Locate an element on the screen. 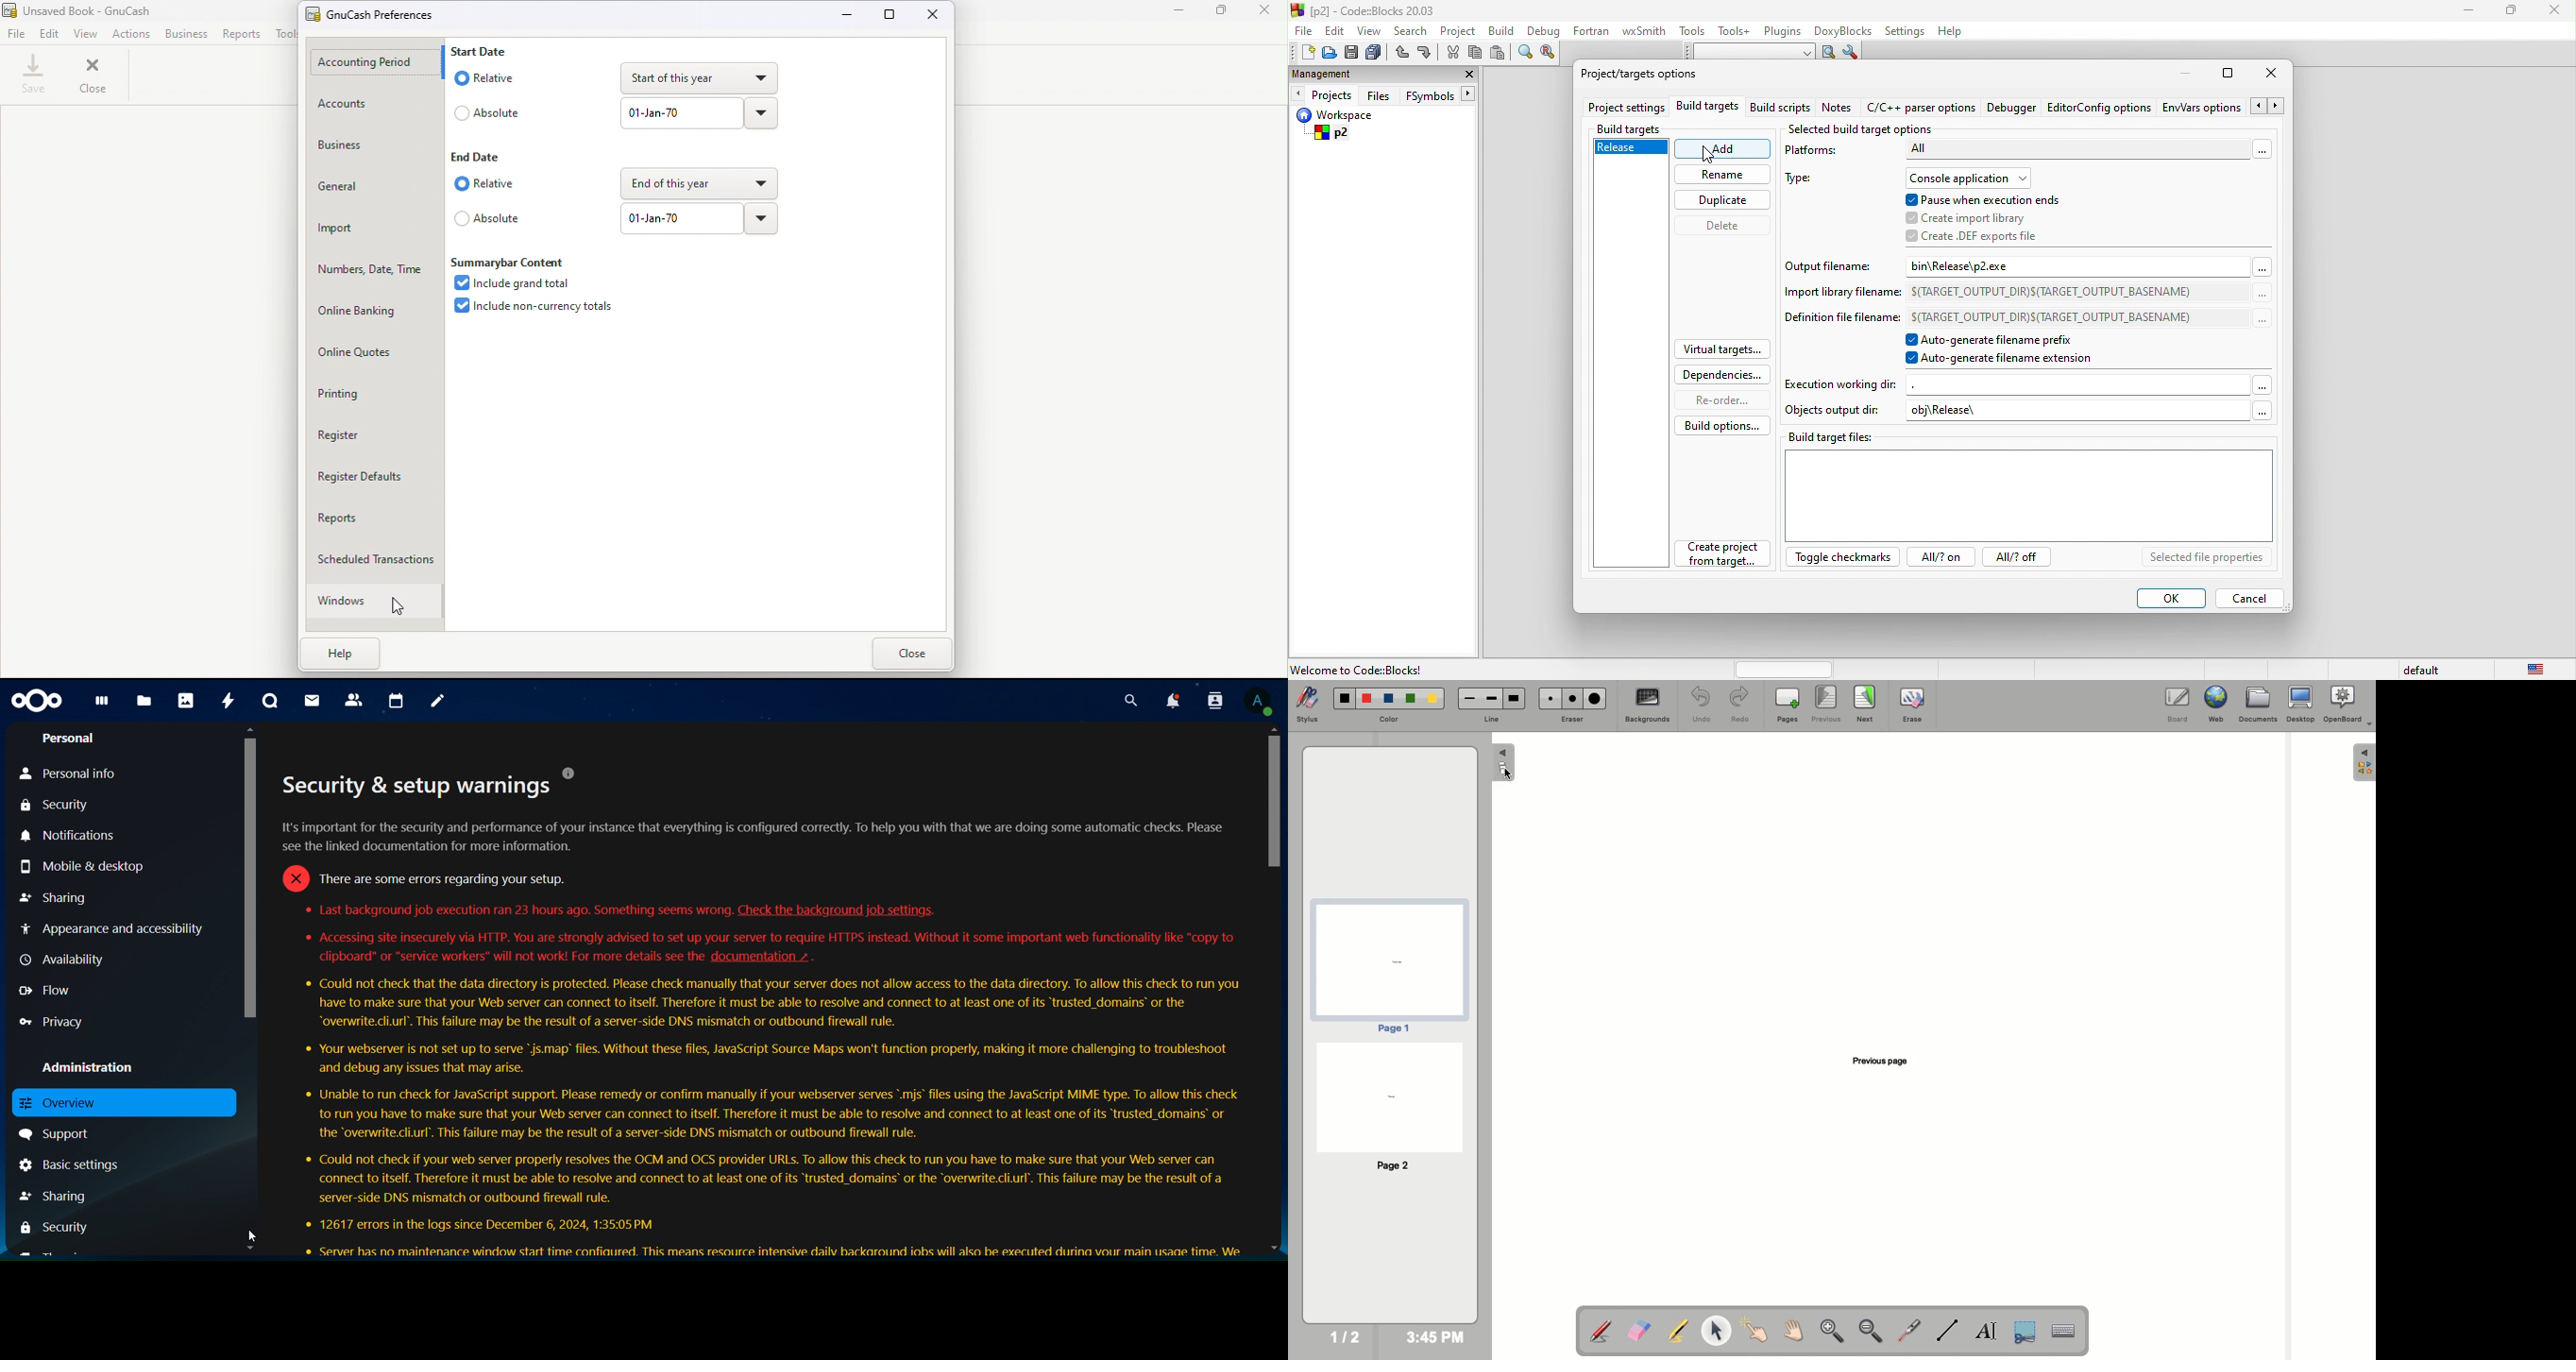 The height and width of the screenshot is (1372, 2576). Numbers, Date, Time is located at coordinates (374, 267).